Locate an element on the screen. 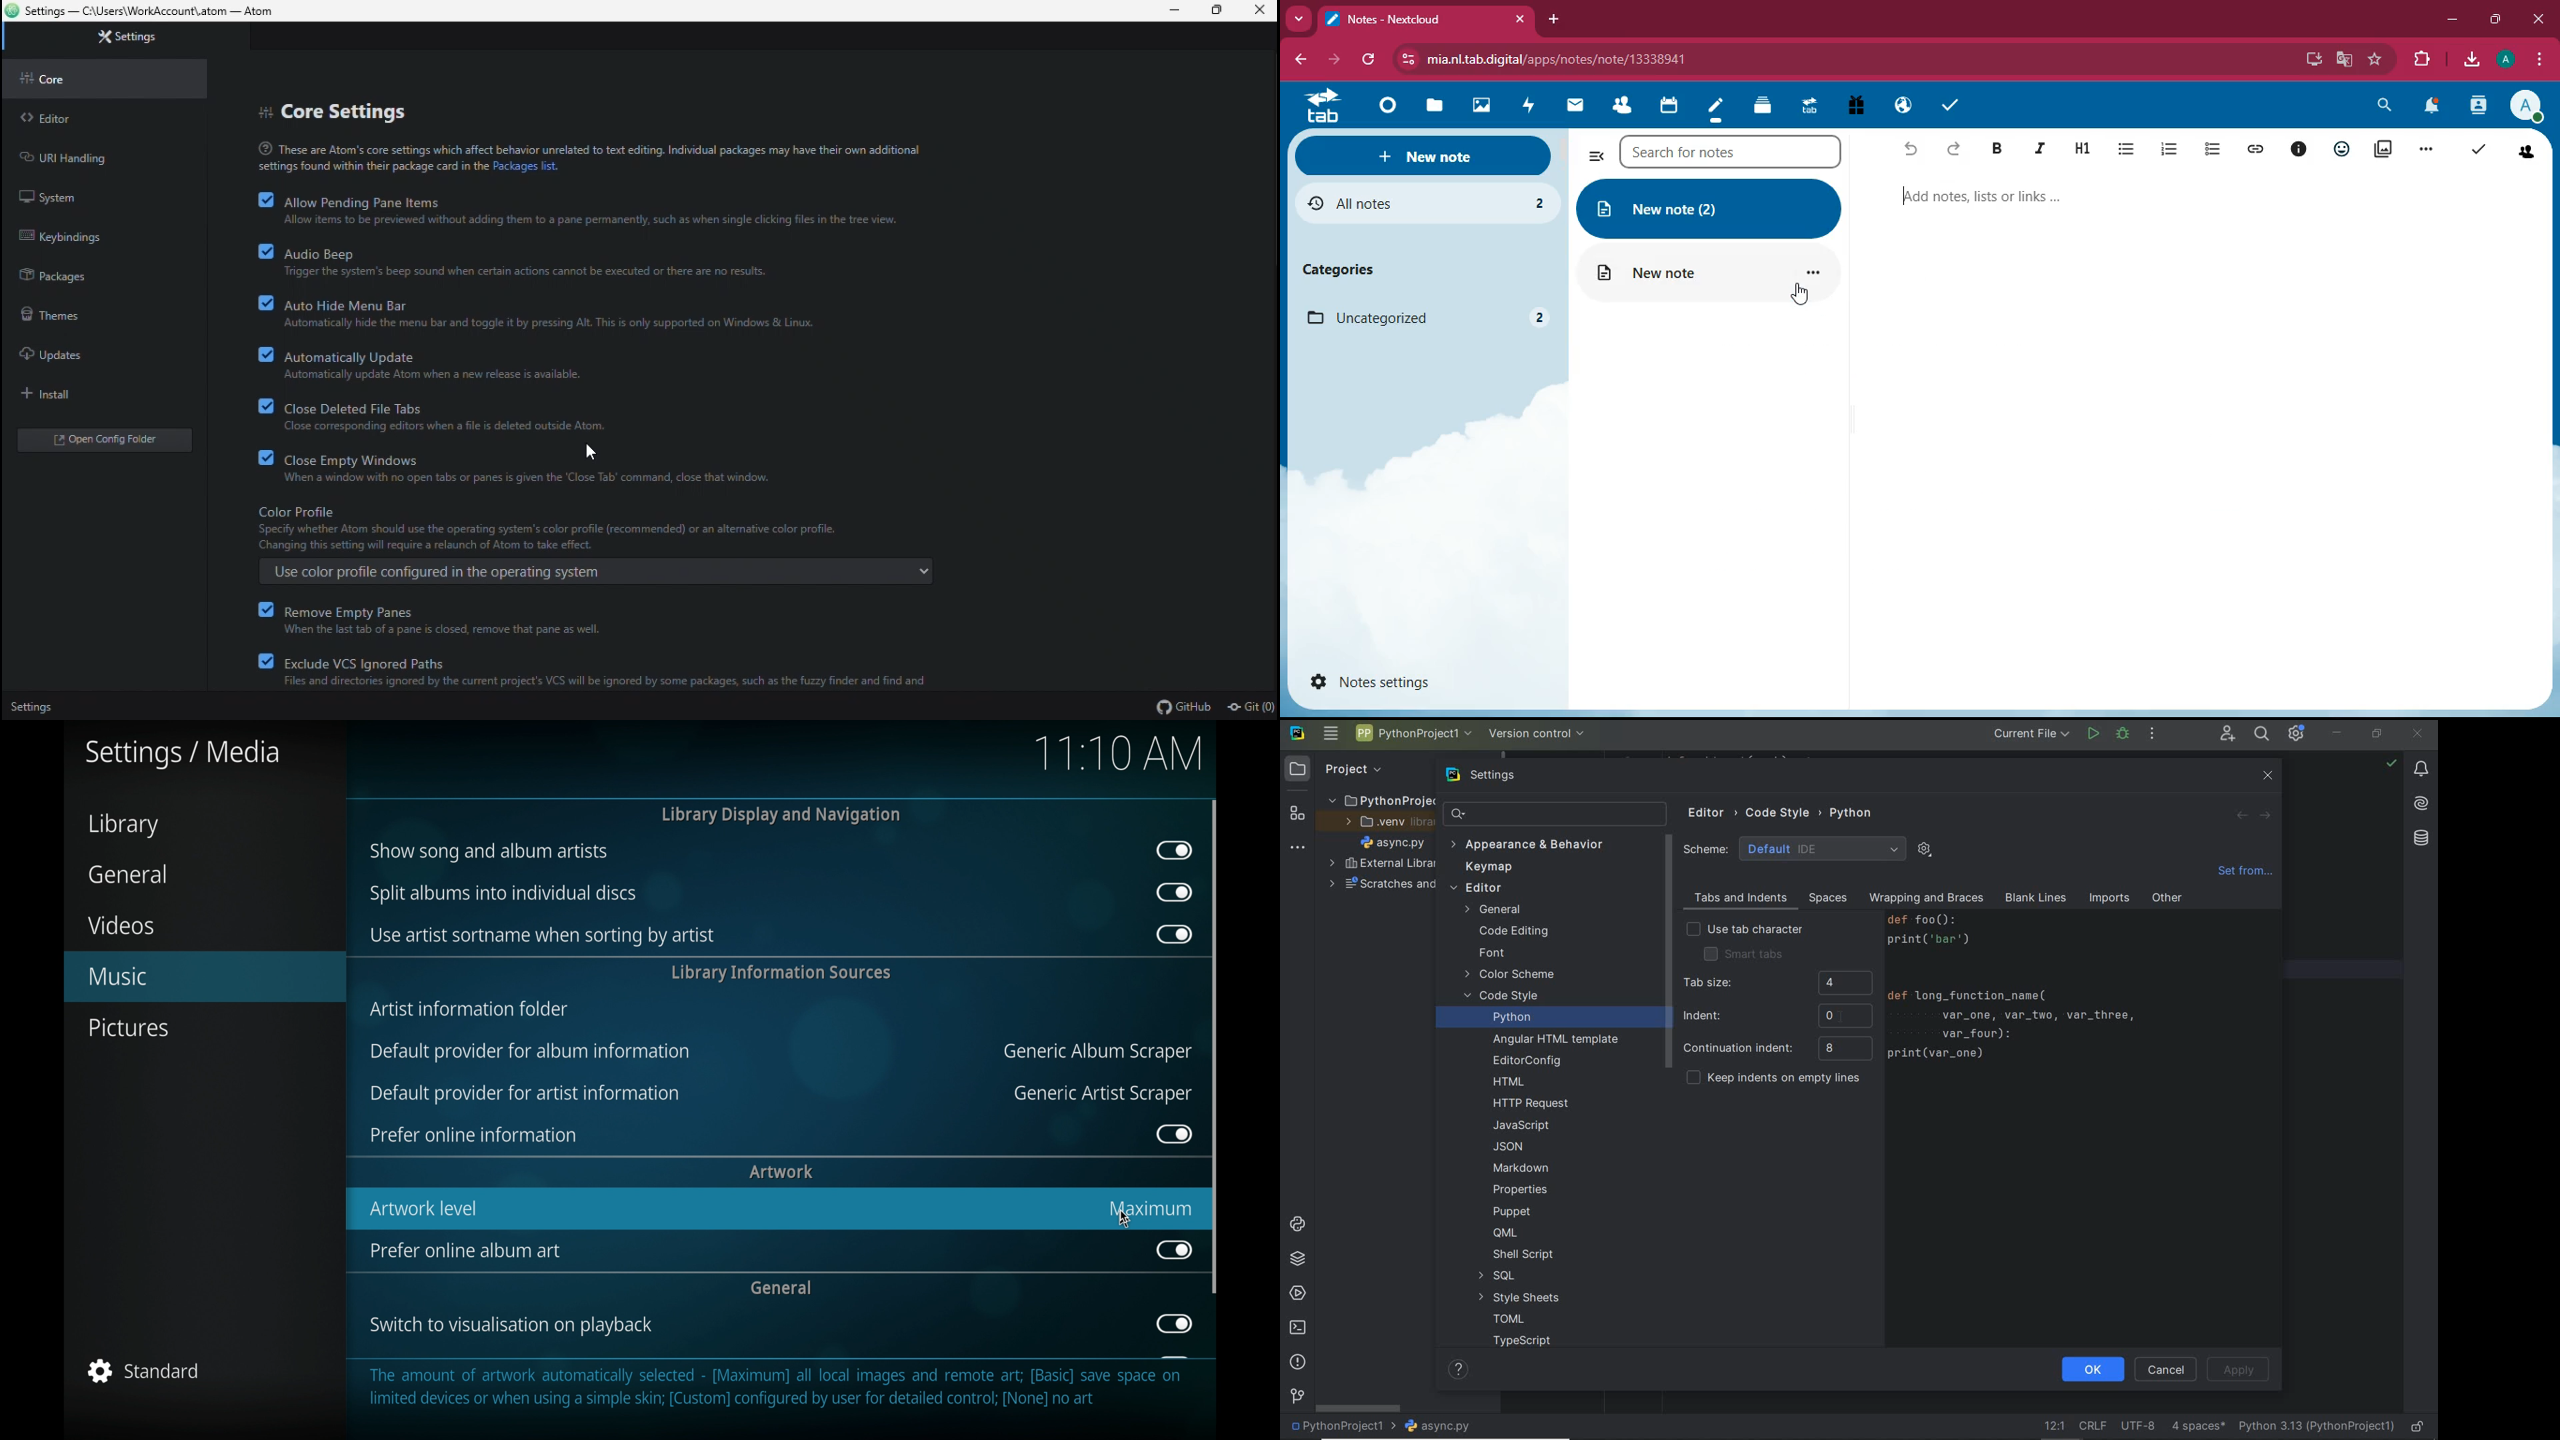 The height and width of the screenshot is (1456, 2576). tab is located at coordinates (1409, 20).